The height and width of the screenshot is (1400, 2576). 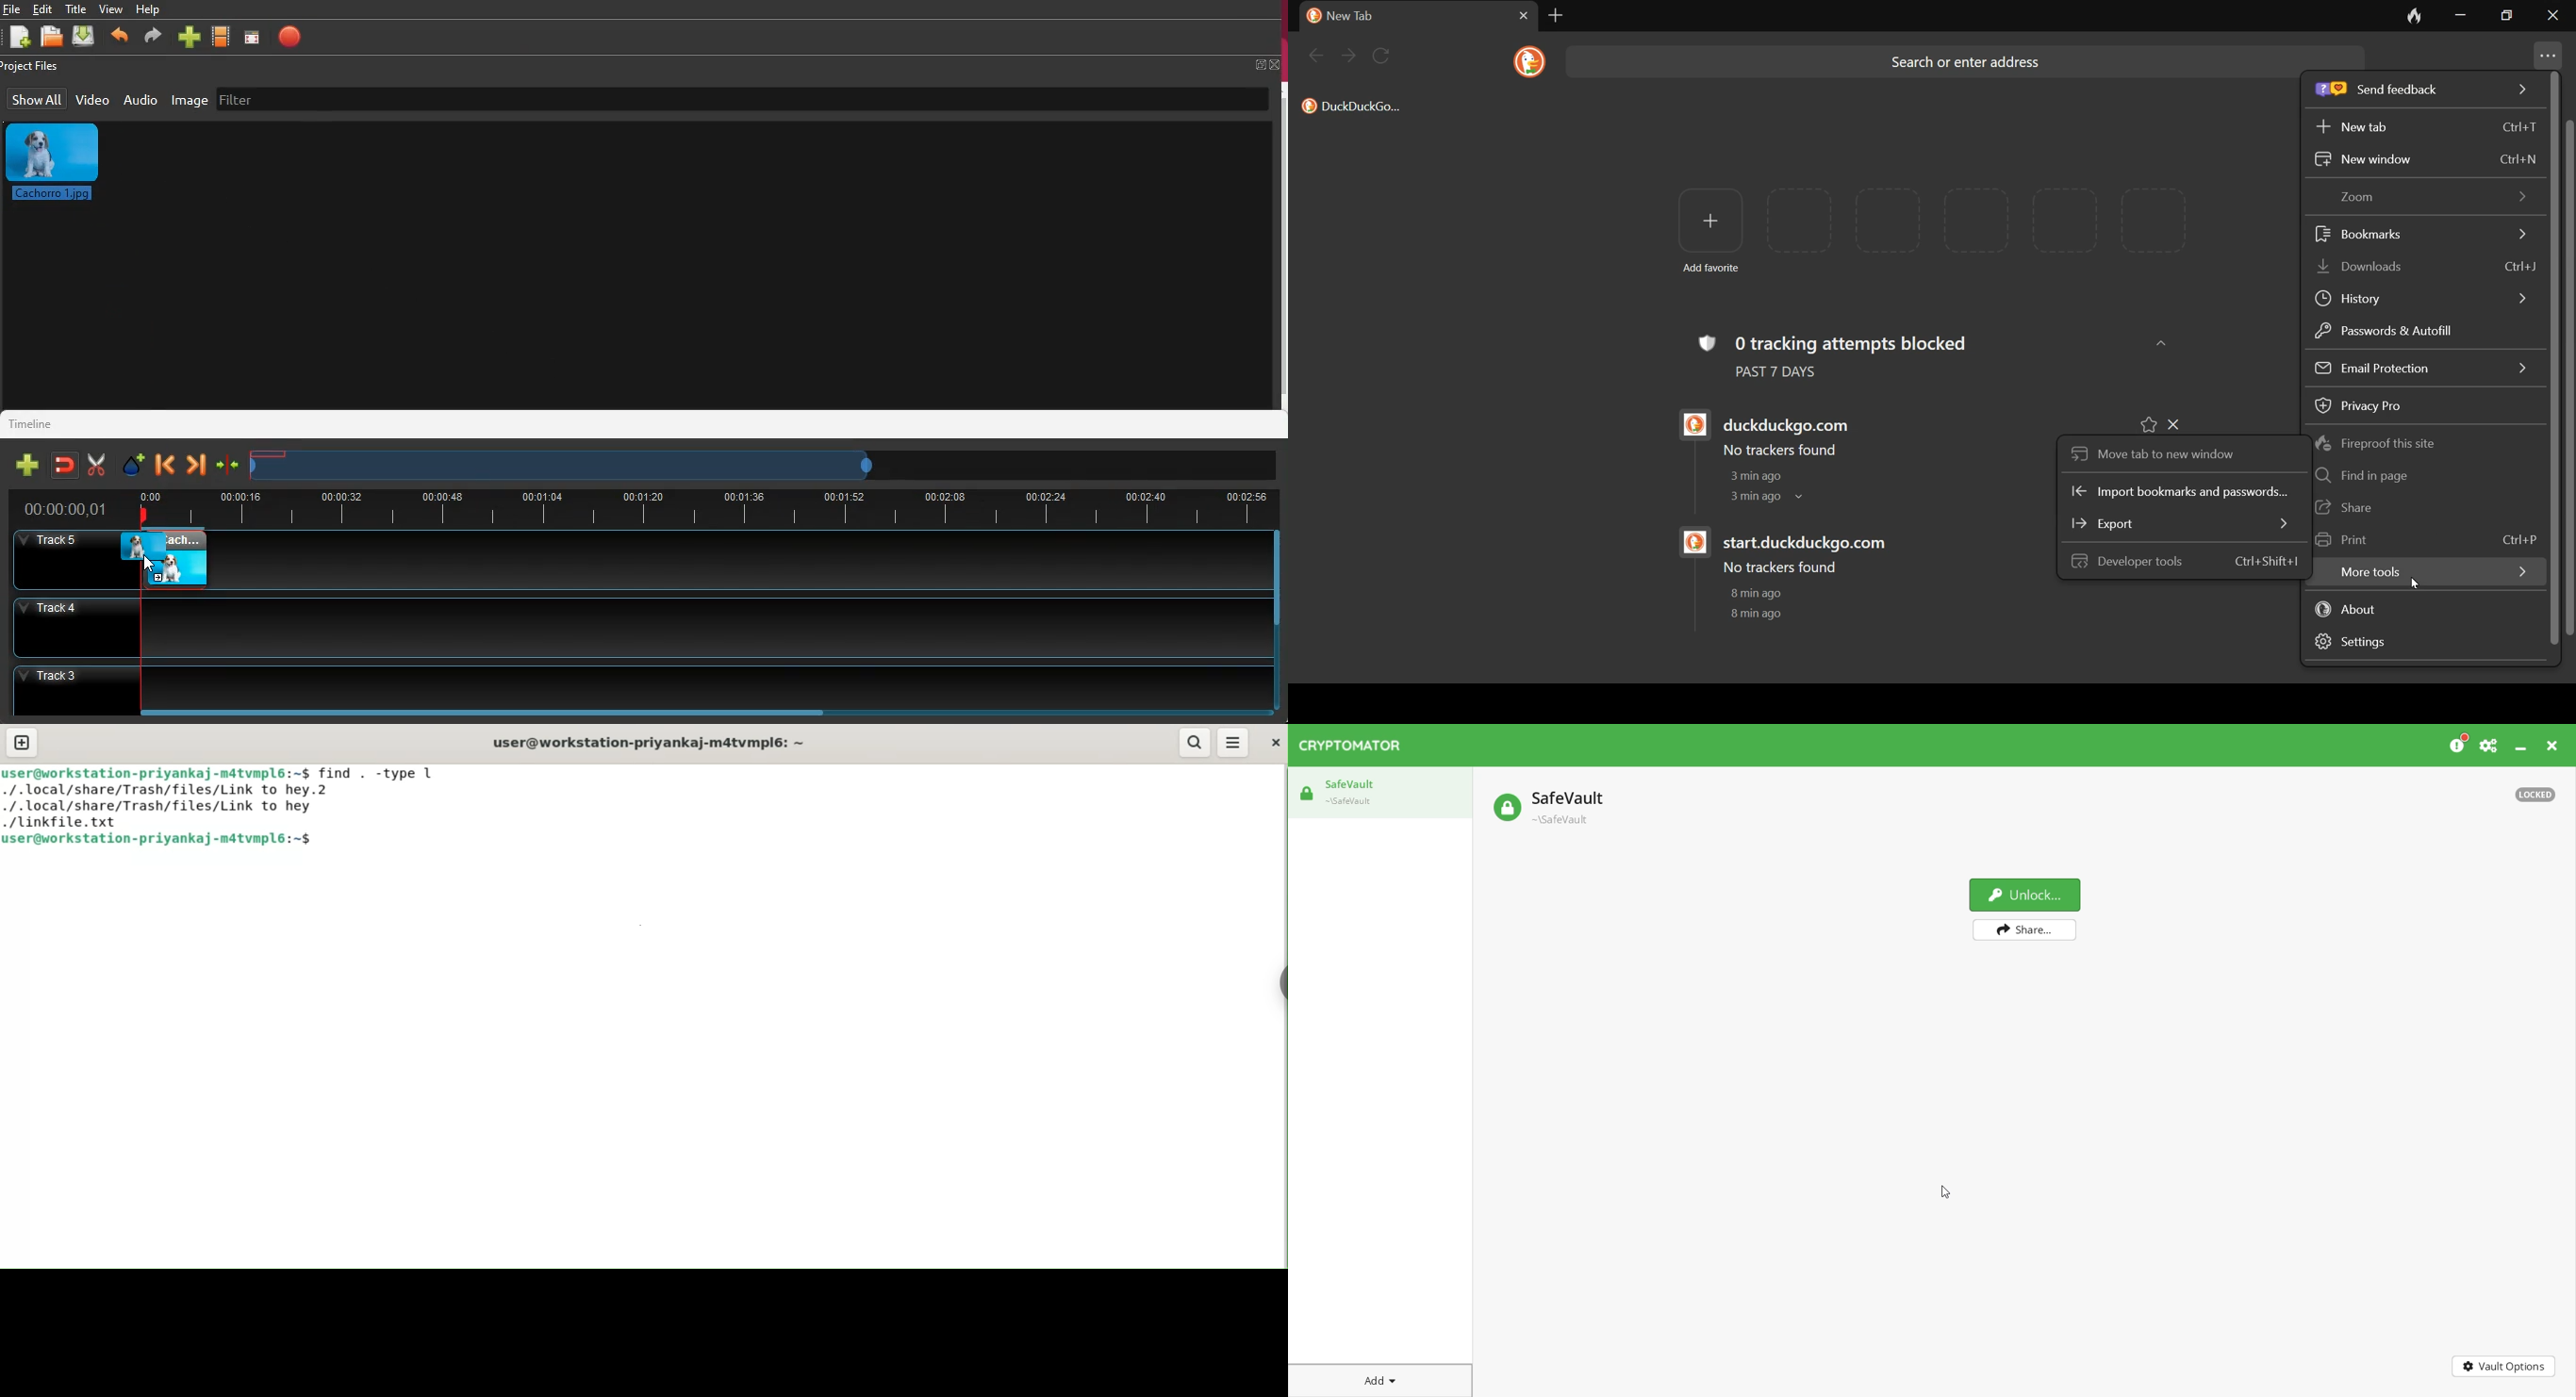 I want to click on Add, so click(x=1380, y=1378).